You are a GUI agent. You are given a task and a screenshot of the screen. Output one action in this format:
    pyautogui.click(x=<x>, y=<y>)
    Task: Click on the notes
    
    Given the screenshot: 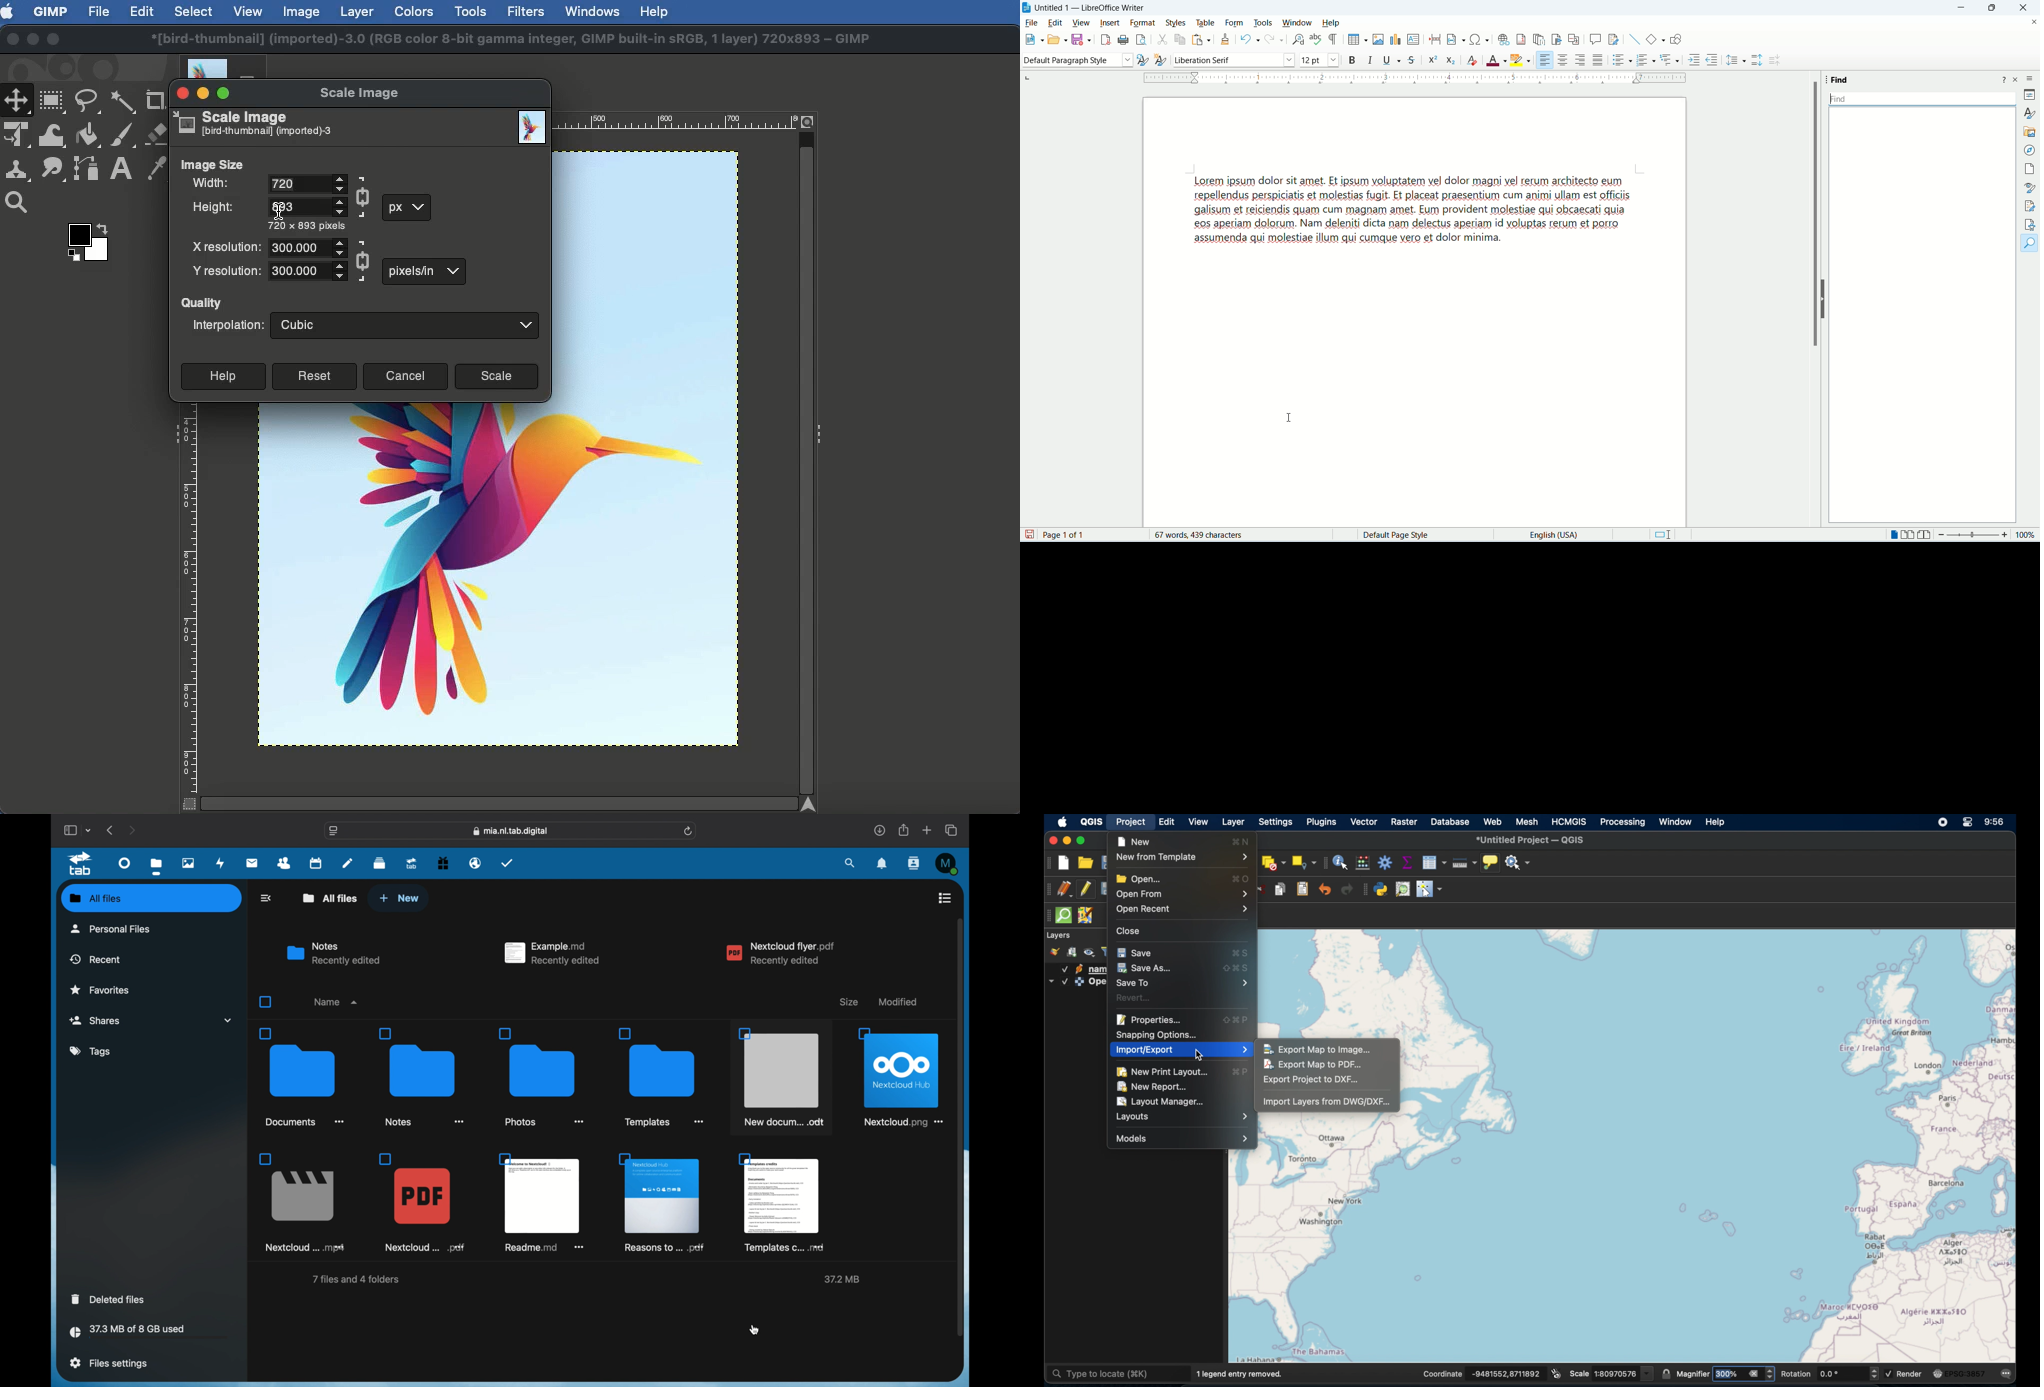 What is the action you would take?
    pyautogui.click(x=347, y=862)
    